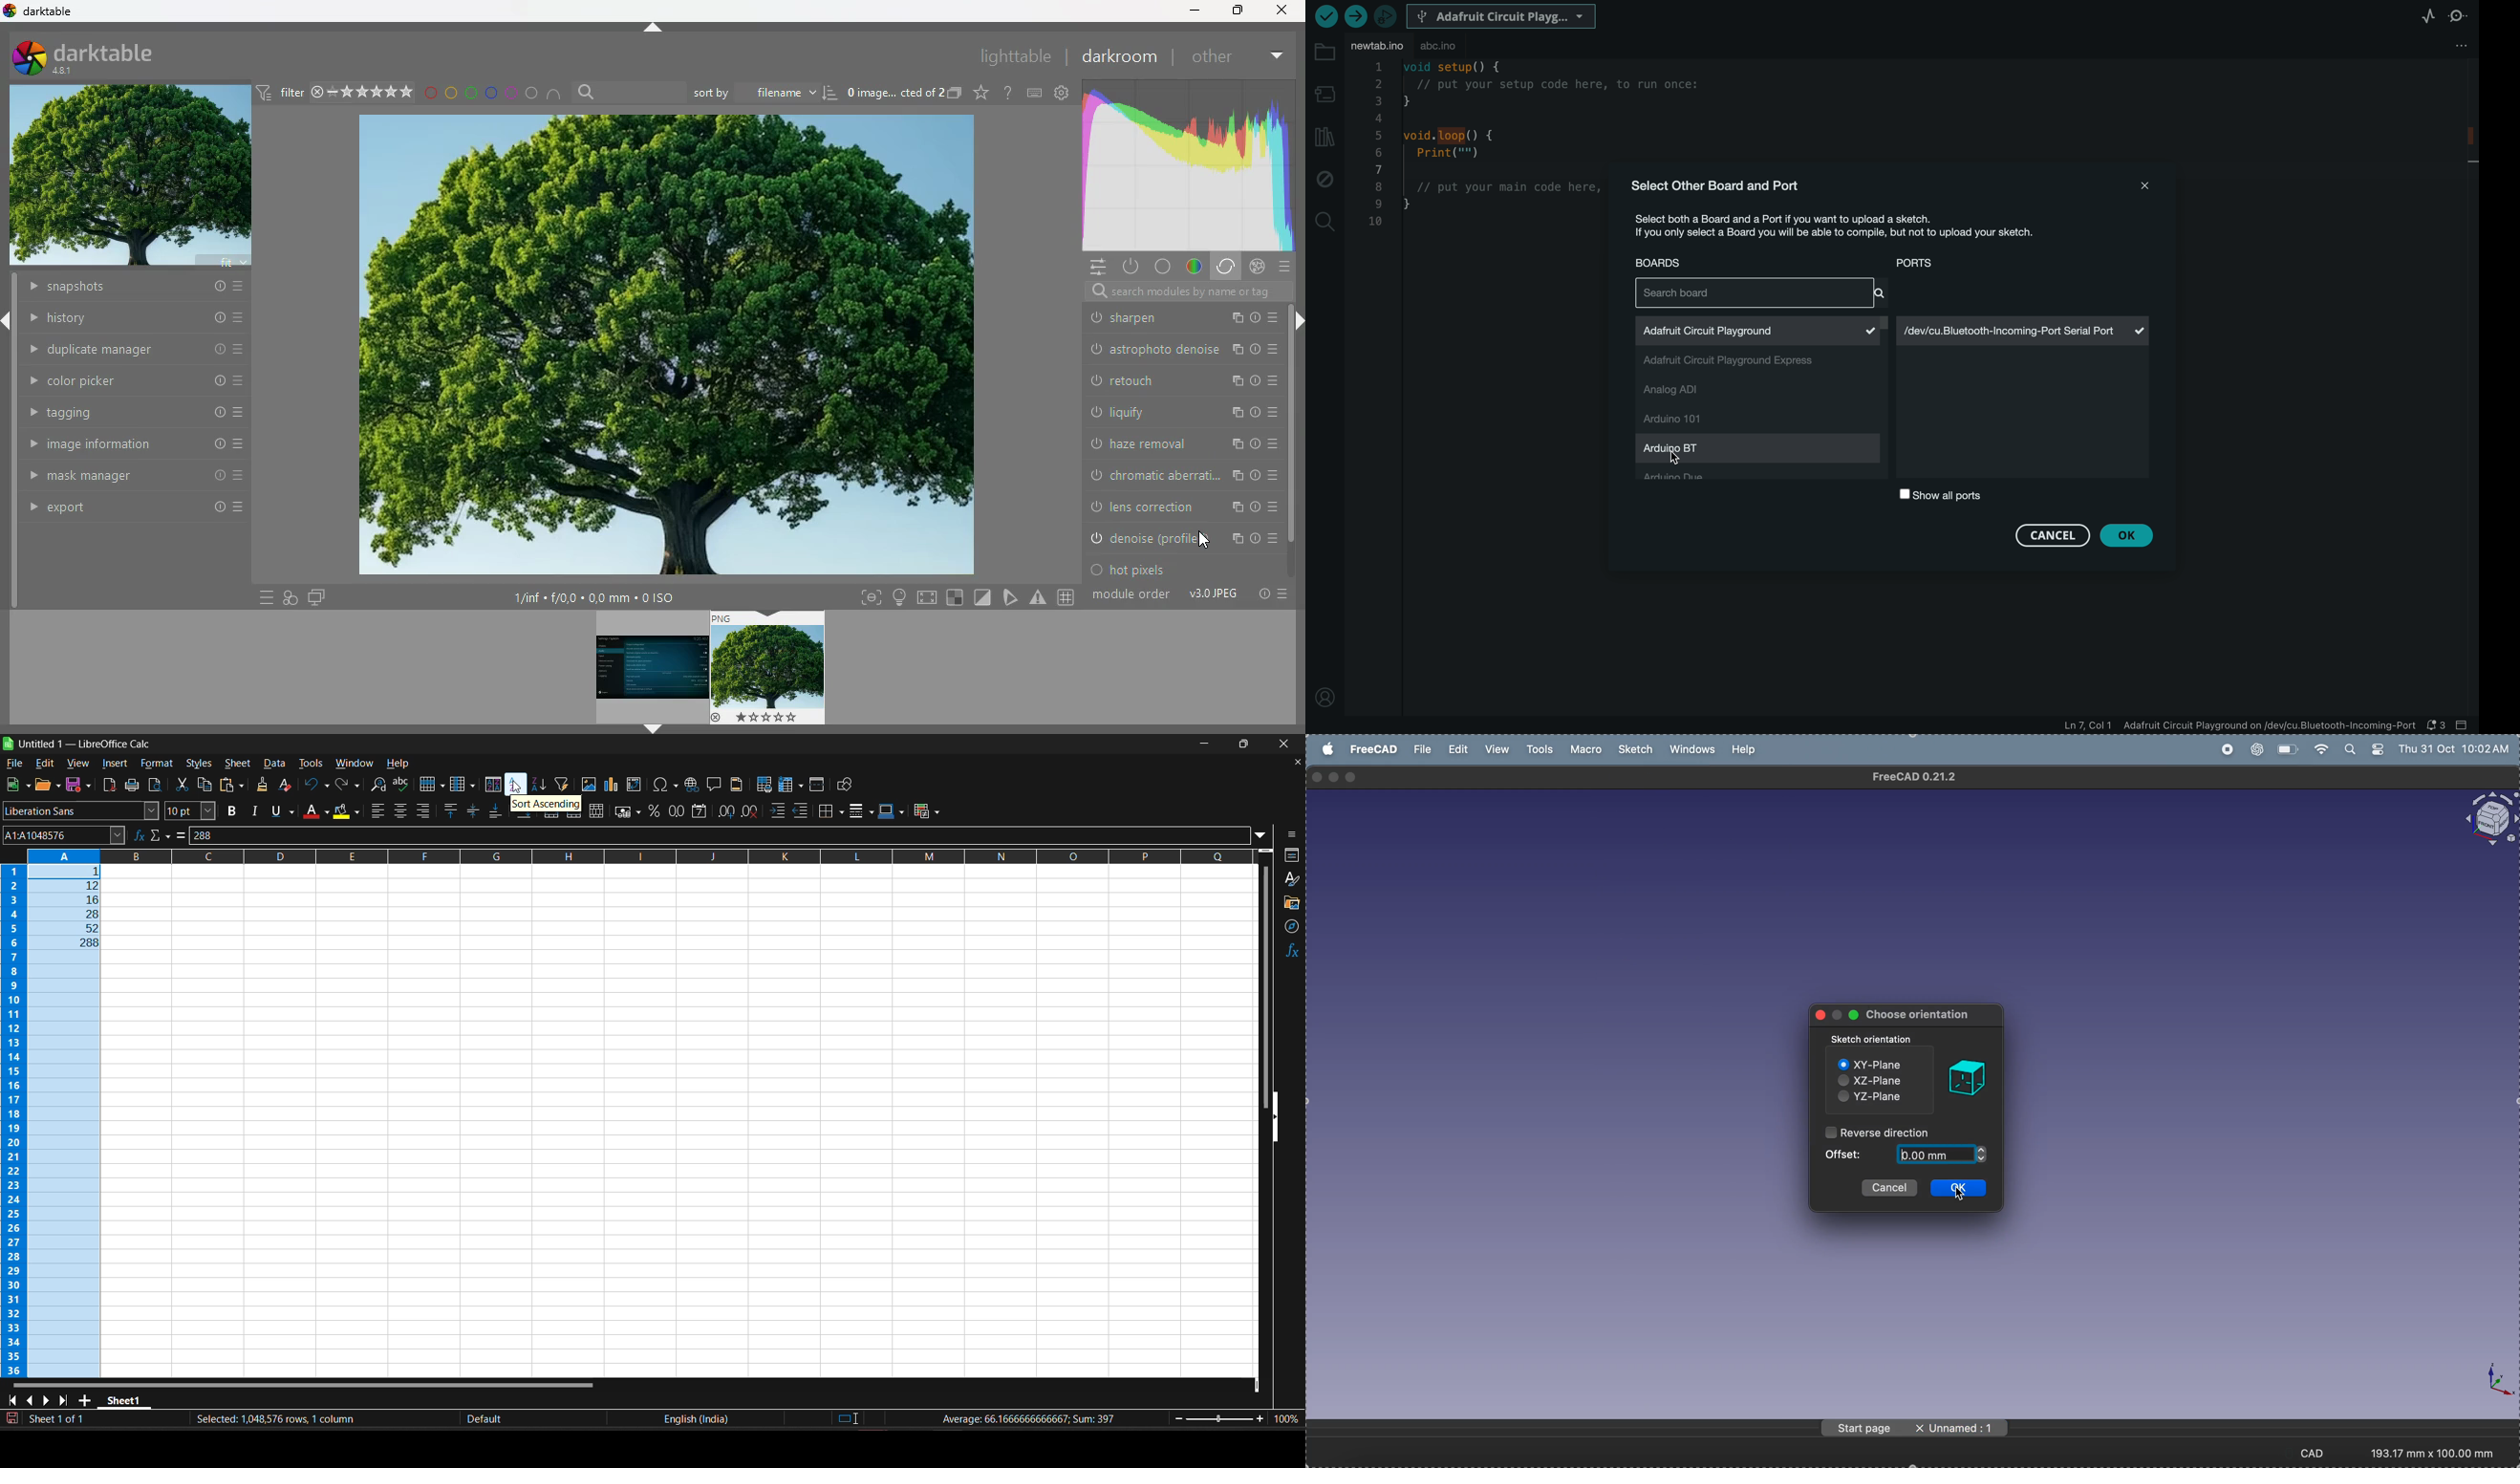  Describe the element at coordinates (78, 765) in the screenshot. I see `view` at that location.